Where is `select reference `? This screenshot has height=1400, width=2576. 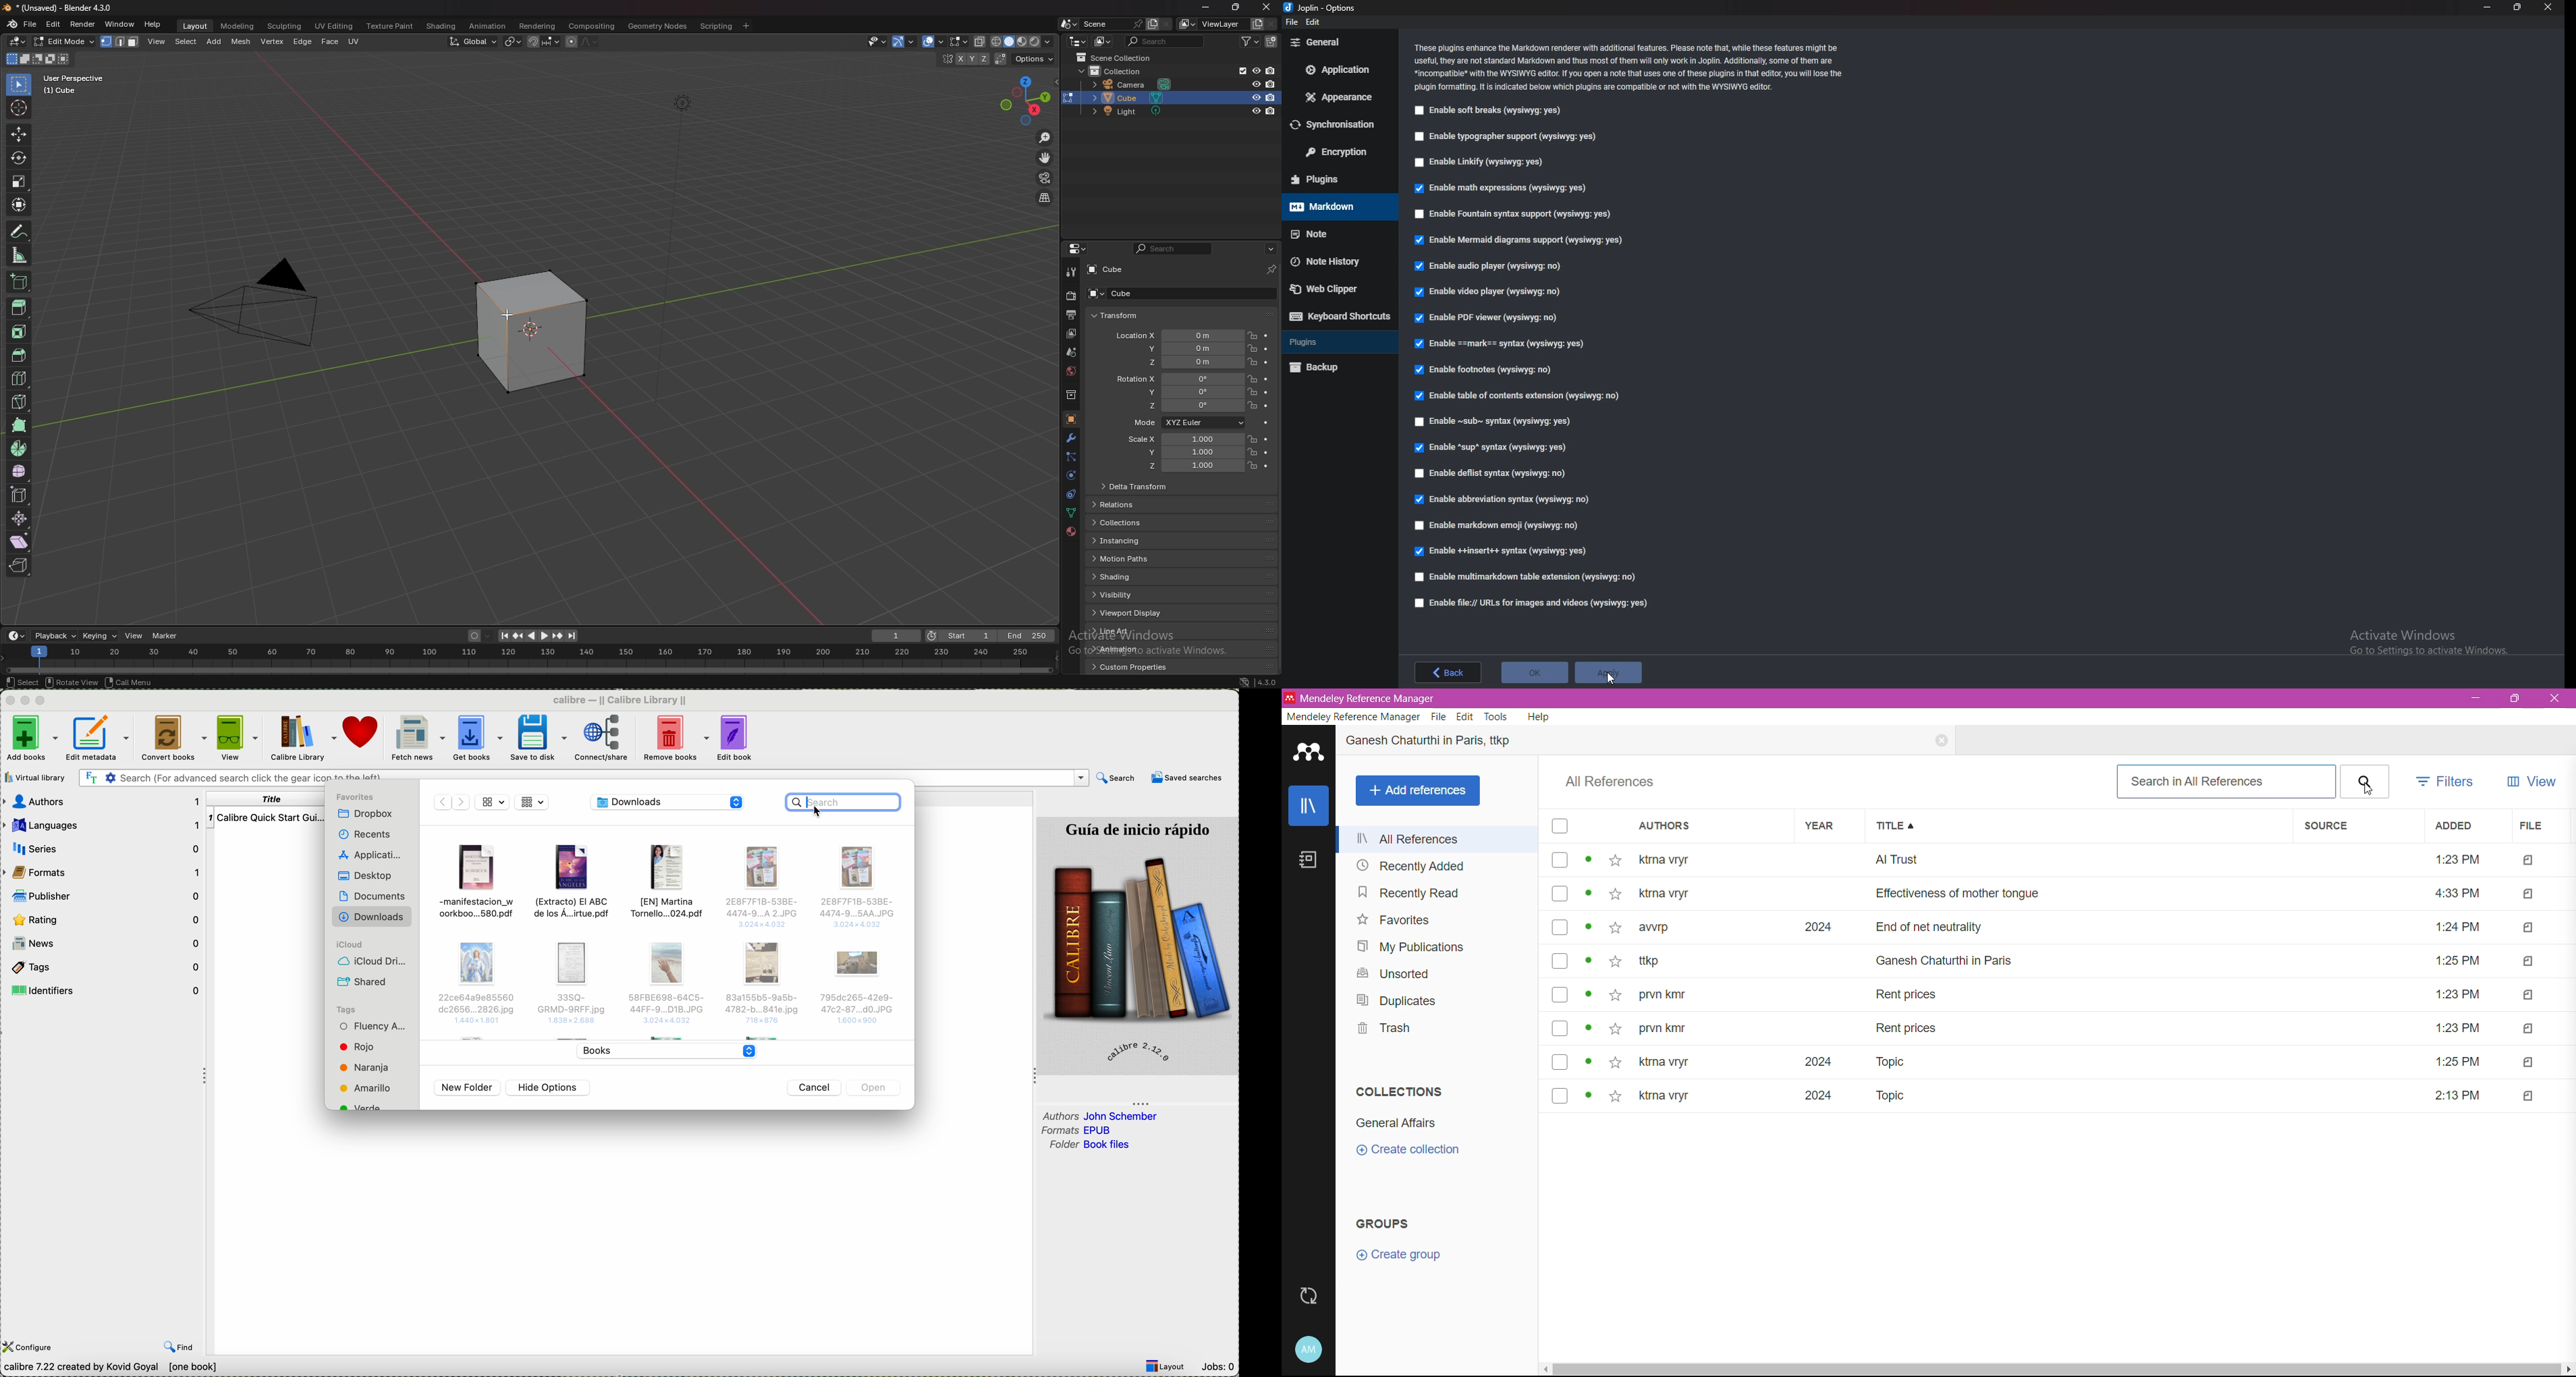 select reference  is located at coordinates (1560, 1028).